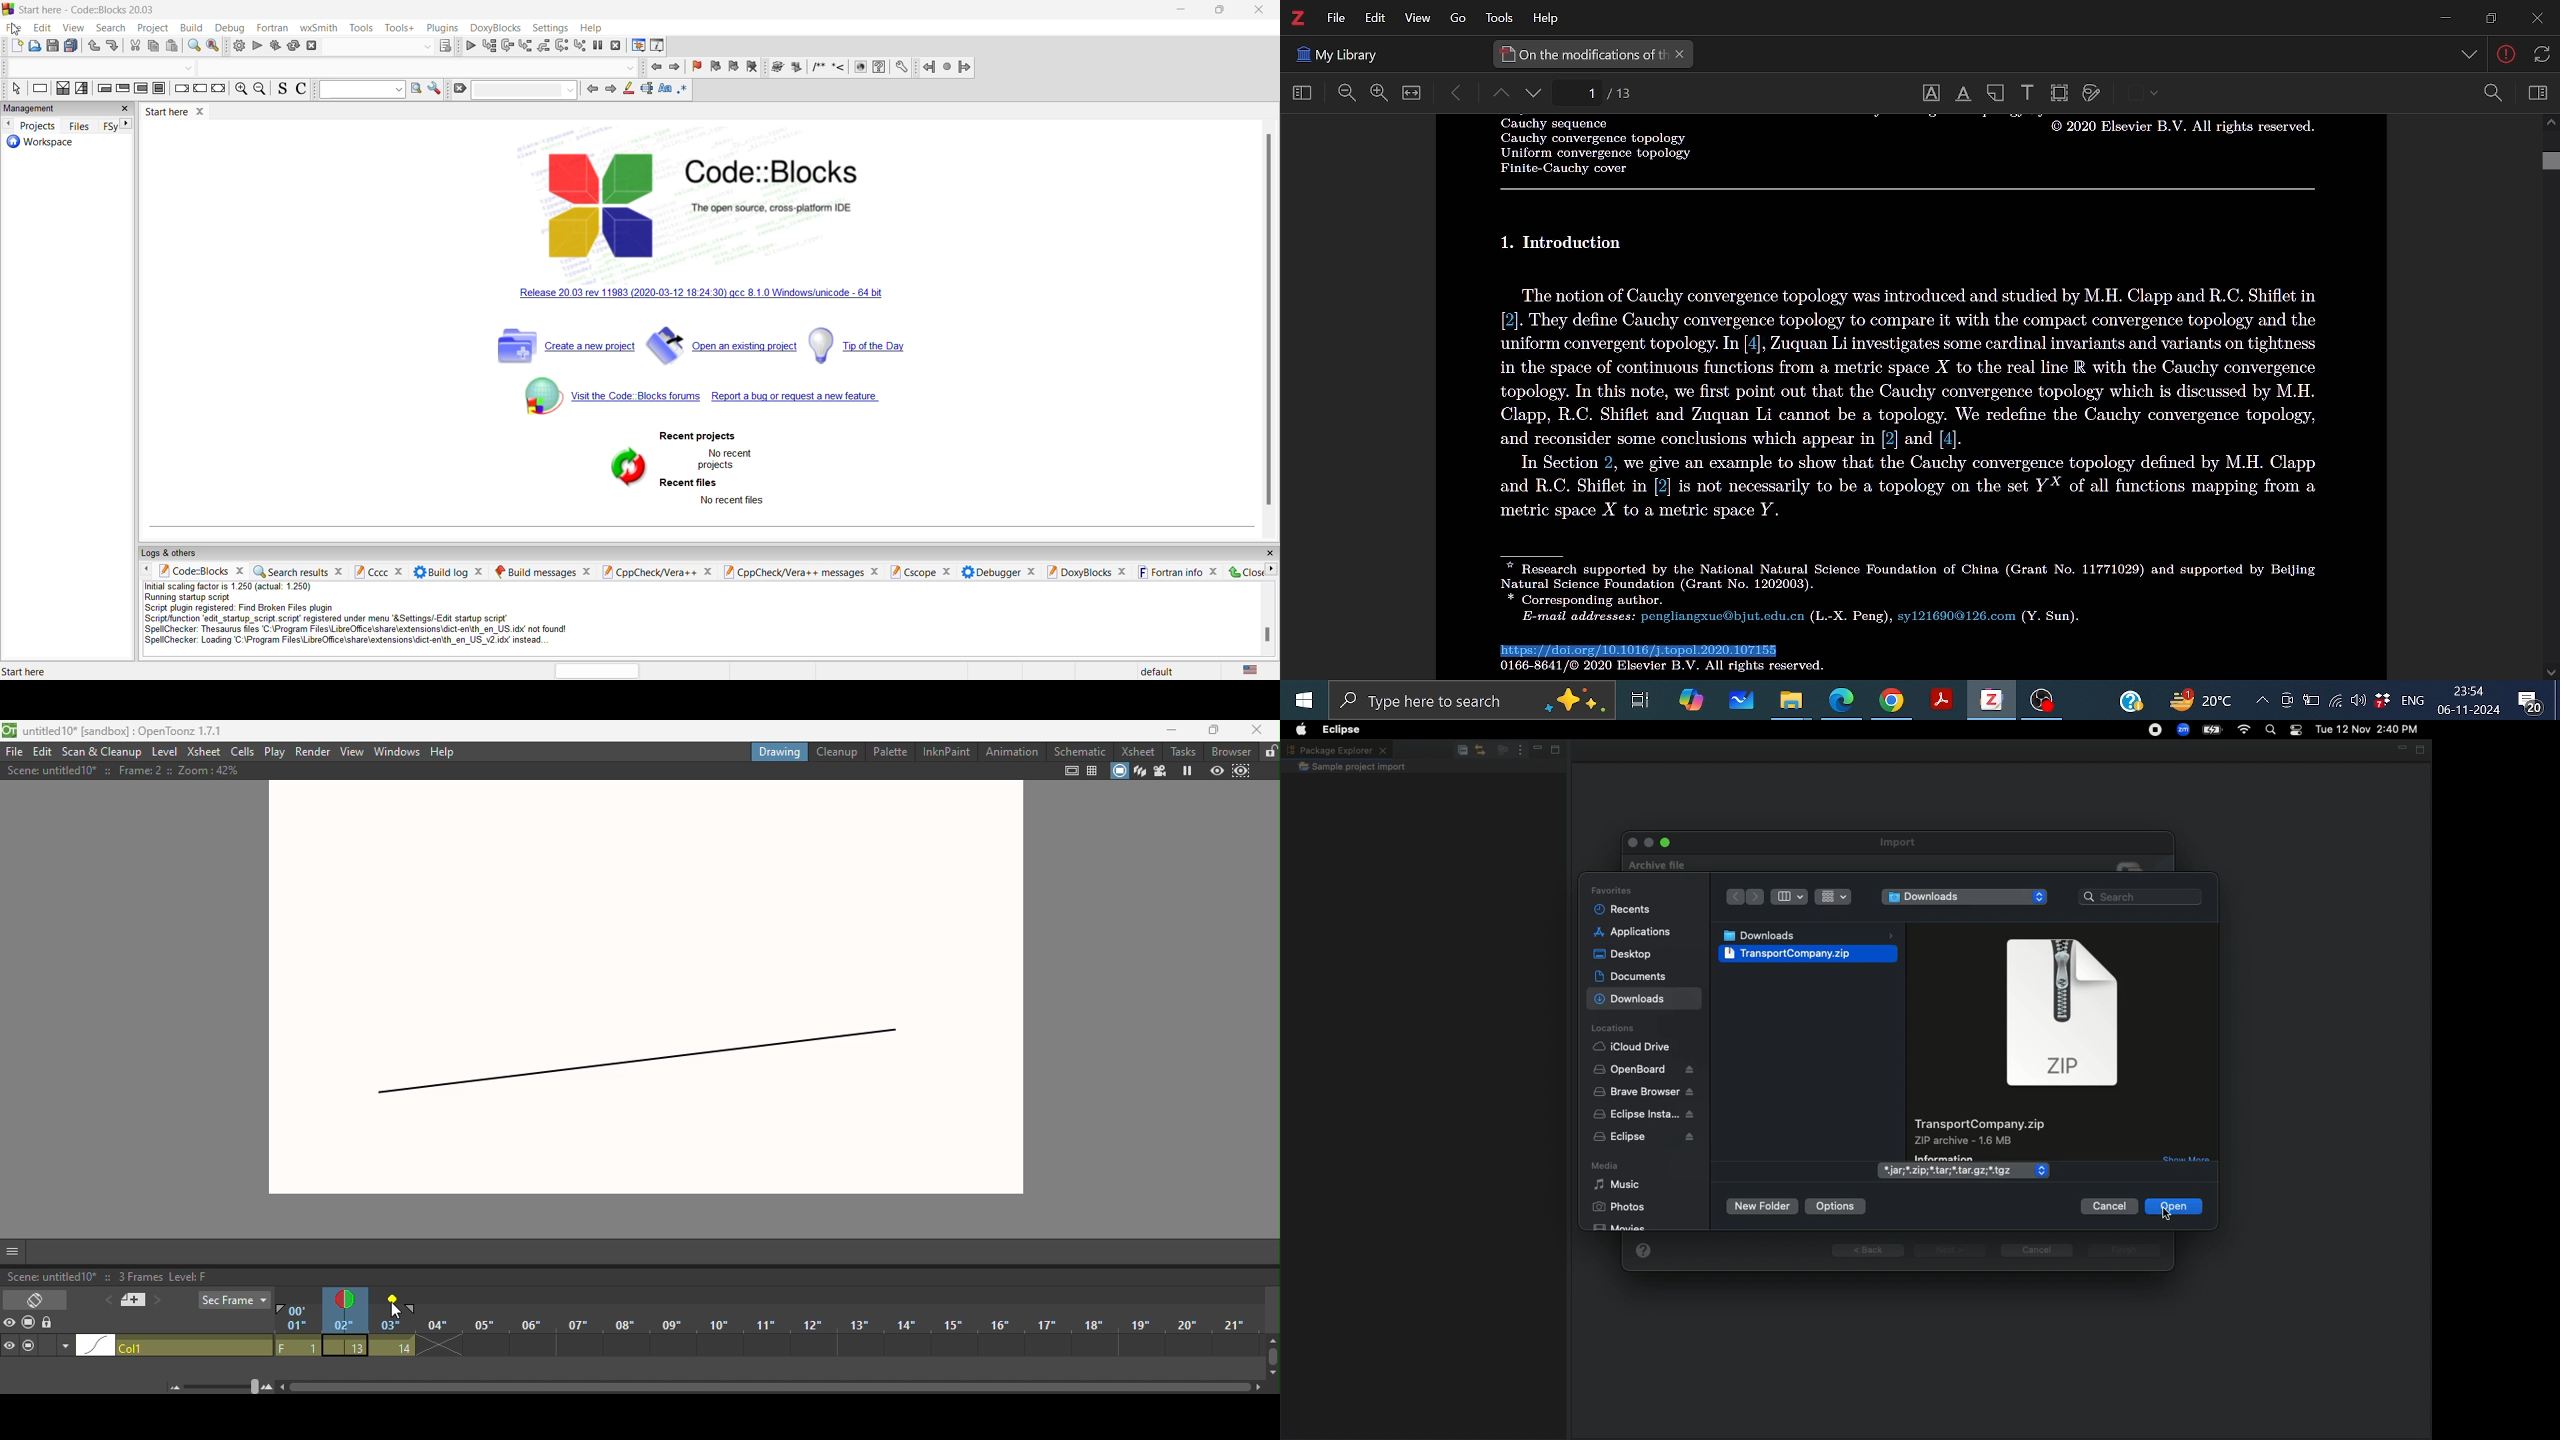  I want to click on move left, so click(147, 570).